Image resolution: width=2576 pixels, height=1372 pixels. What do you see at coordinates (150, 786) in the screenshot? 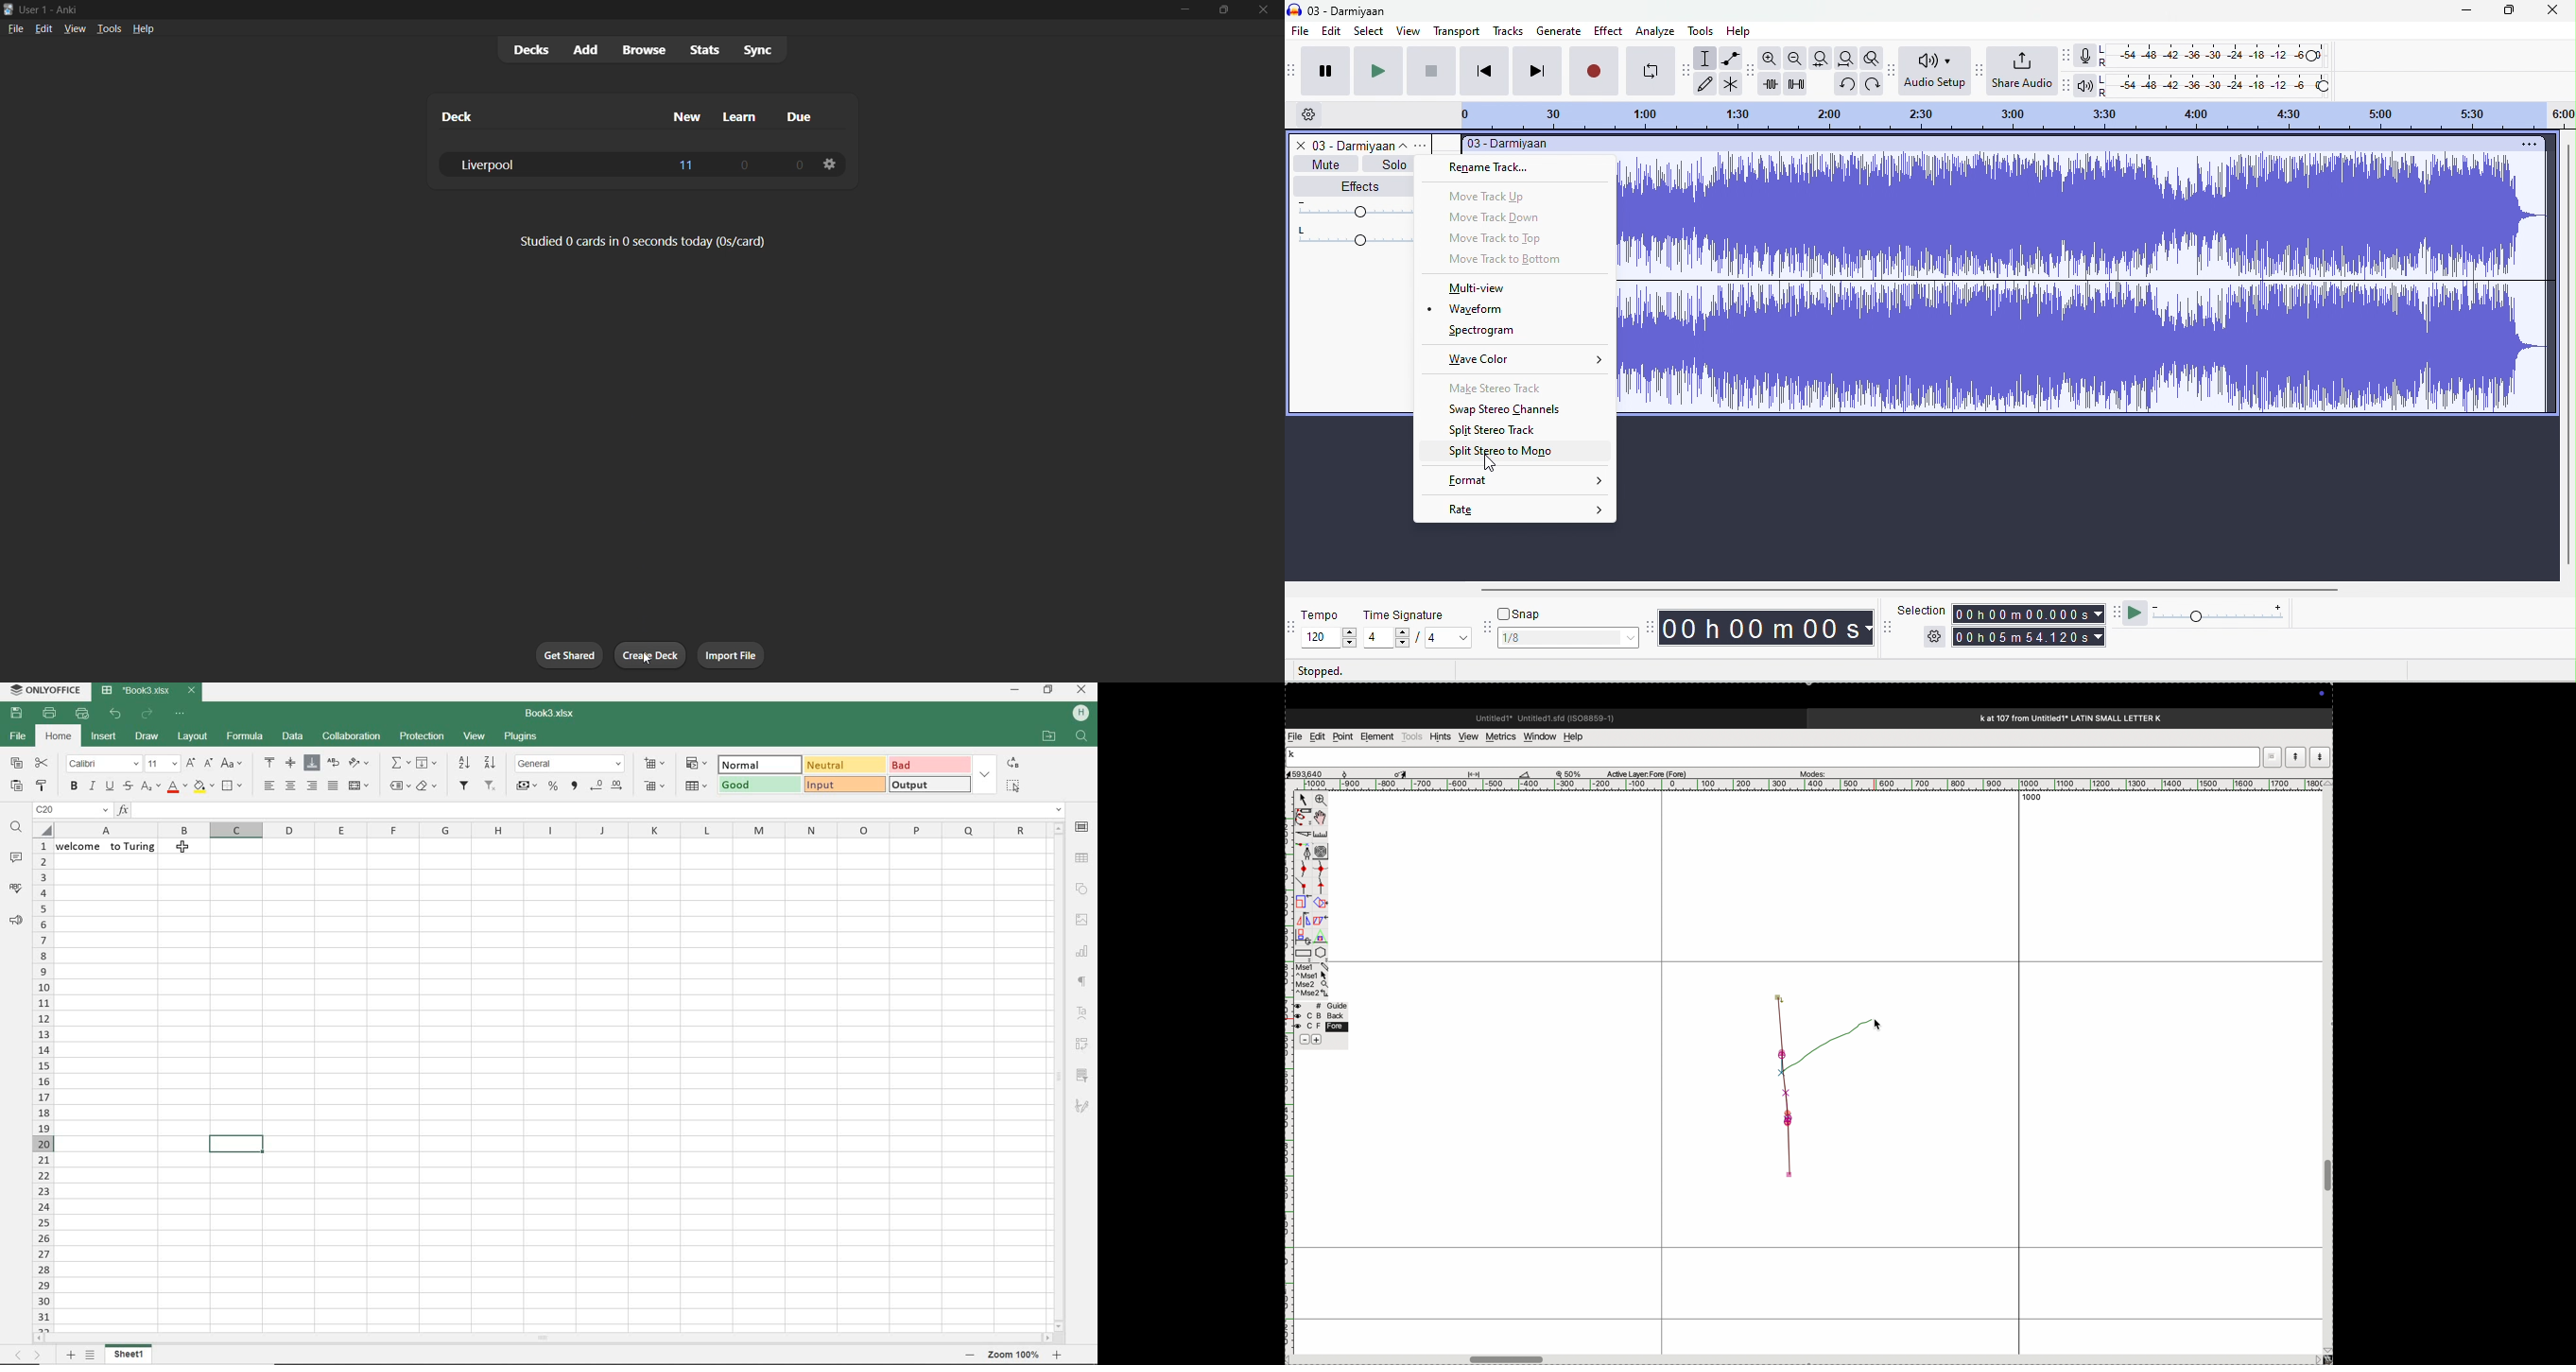
I see `subscript/superscript` at bounding box center [150, 786].